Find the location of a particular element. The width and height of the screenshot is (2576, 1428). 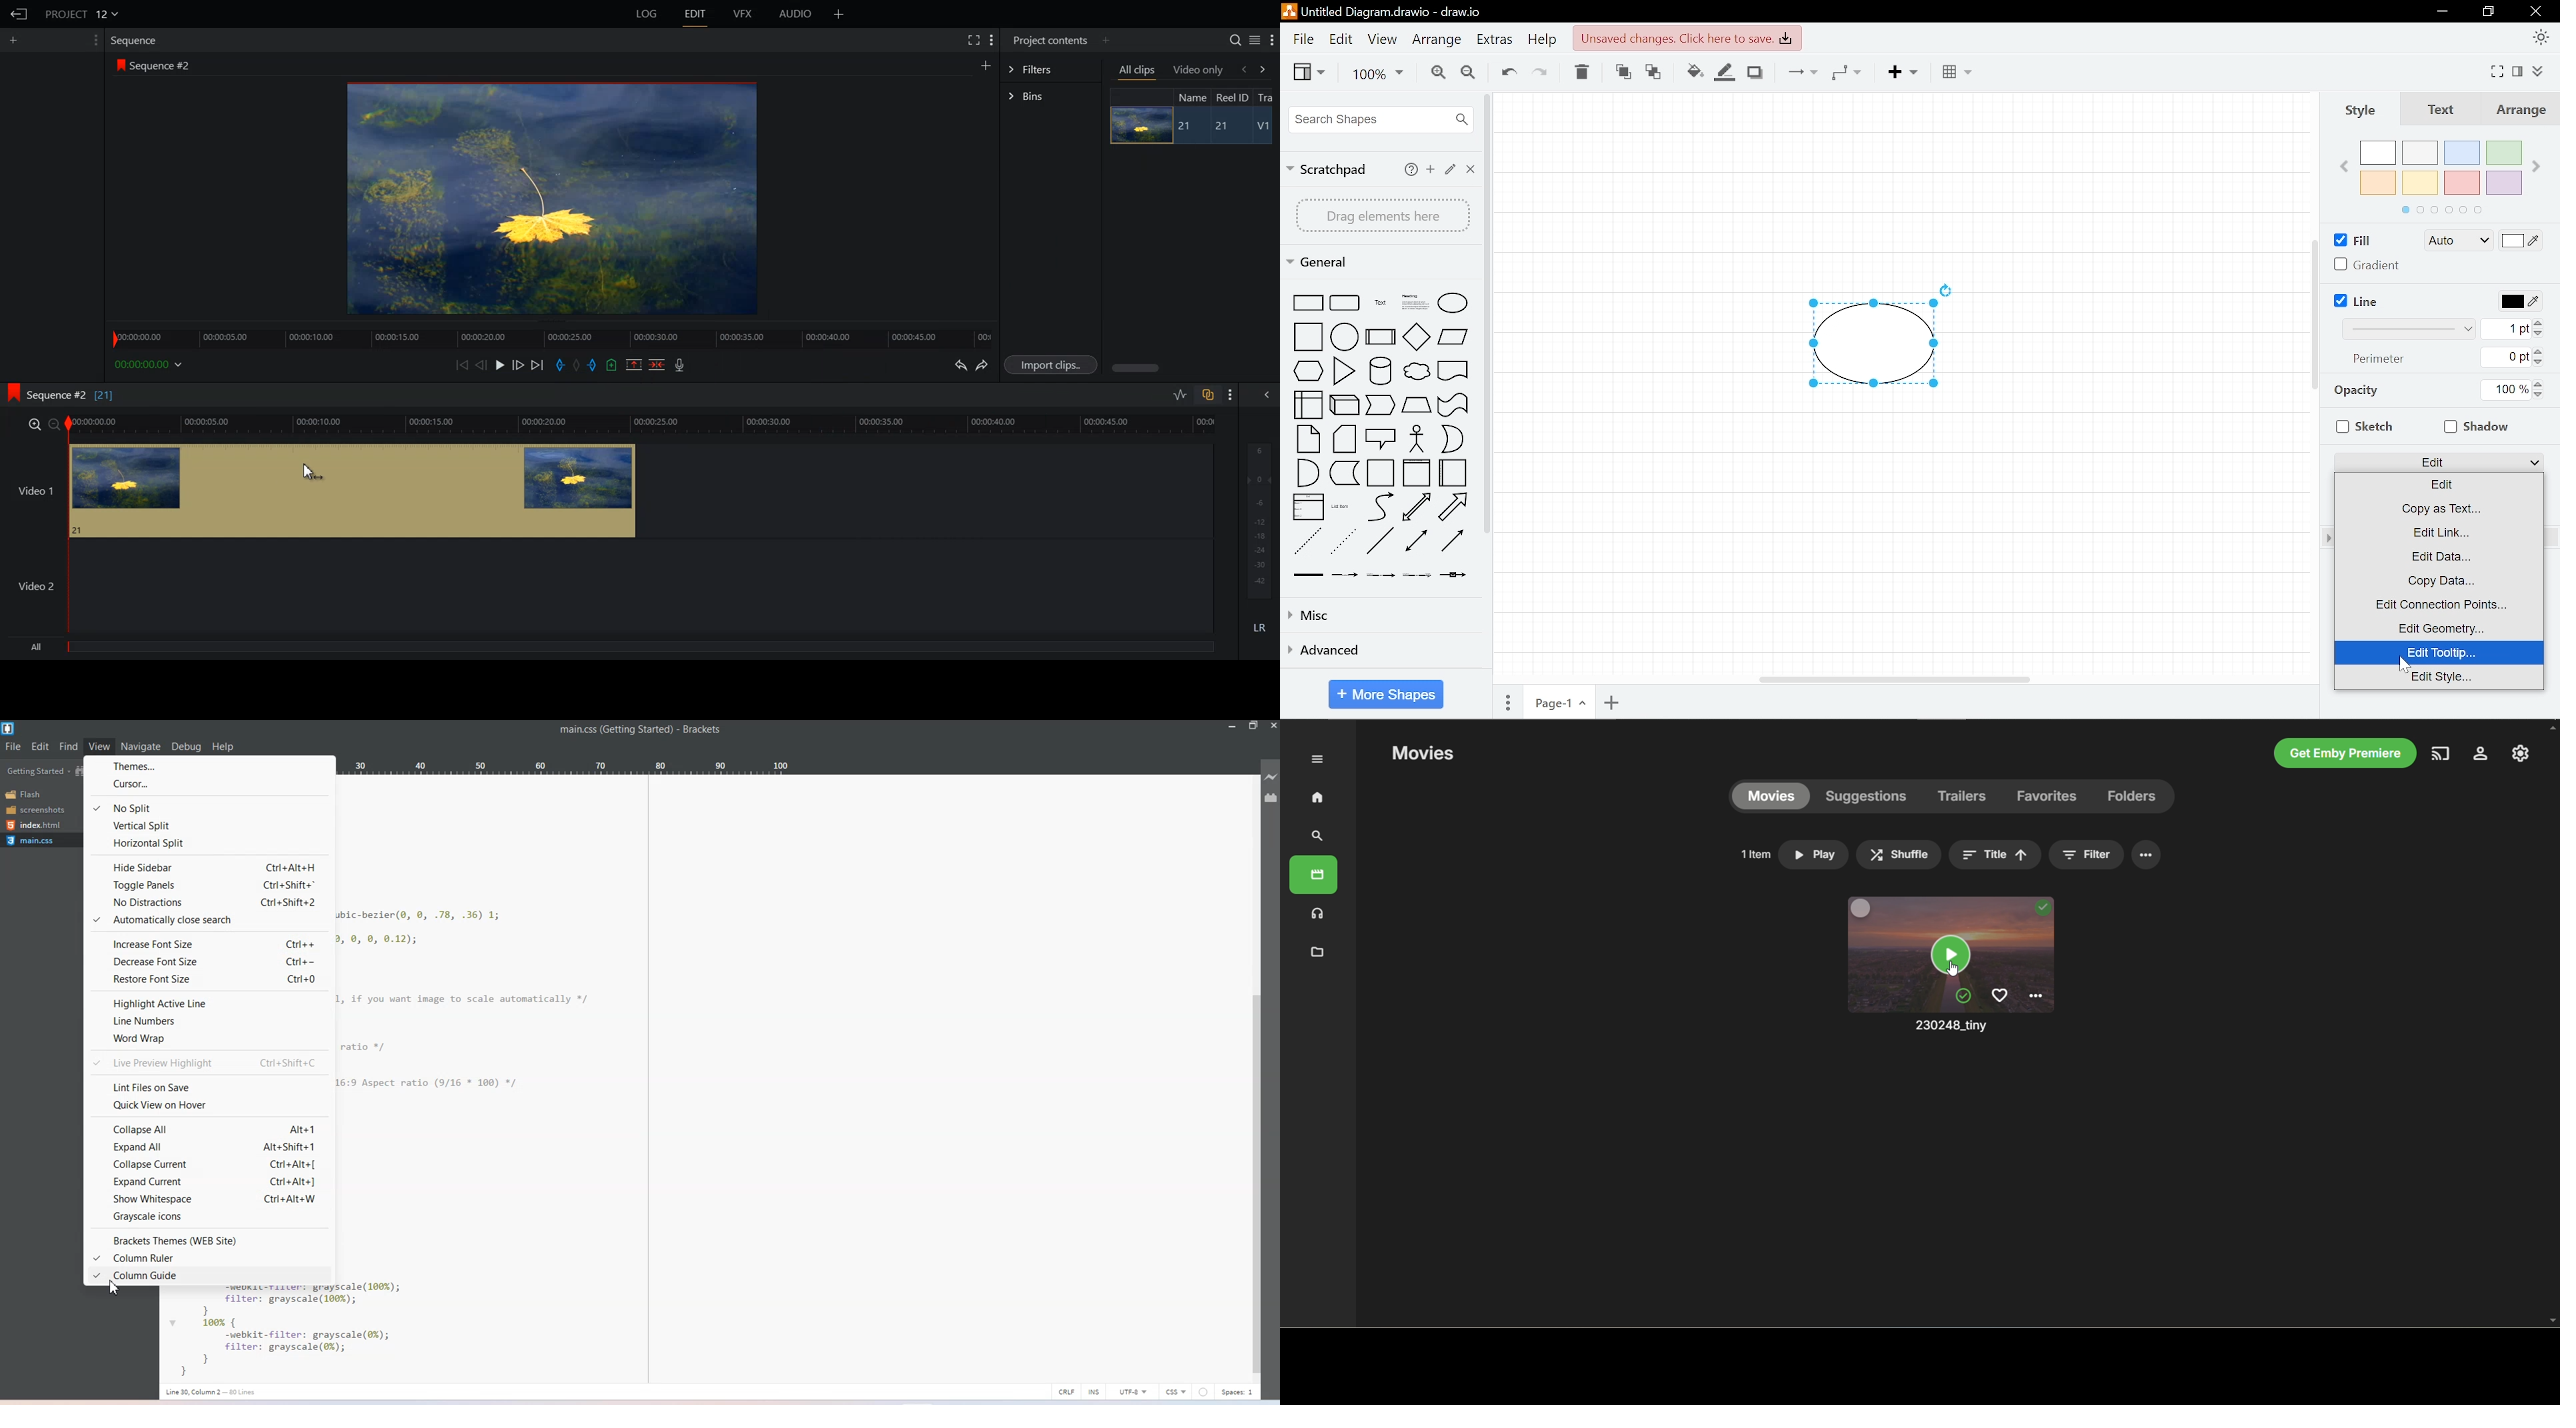

Reel ID is located at coordinates (1231, 97).